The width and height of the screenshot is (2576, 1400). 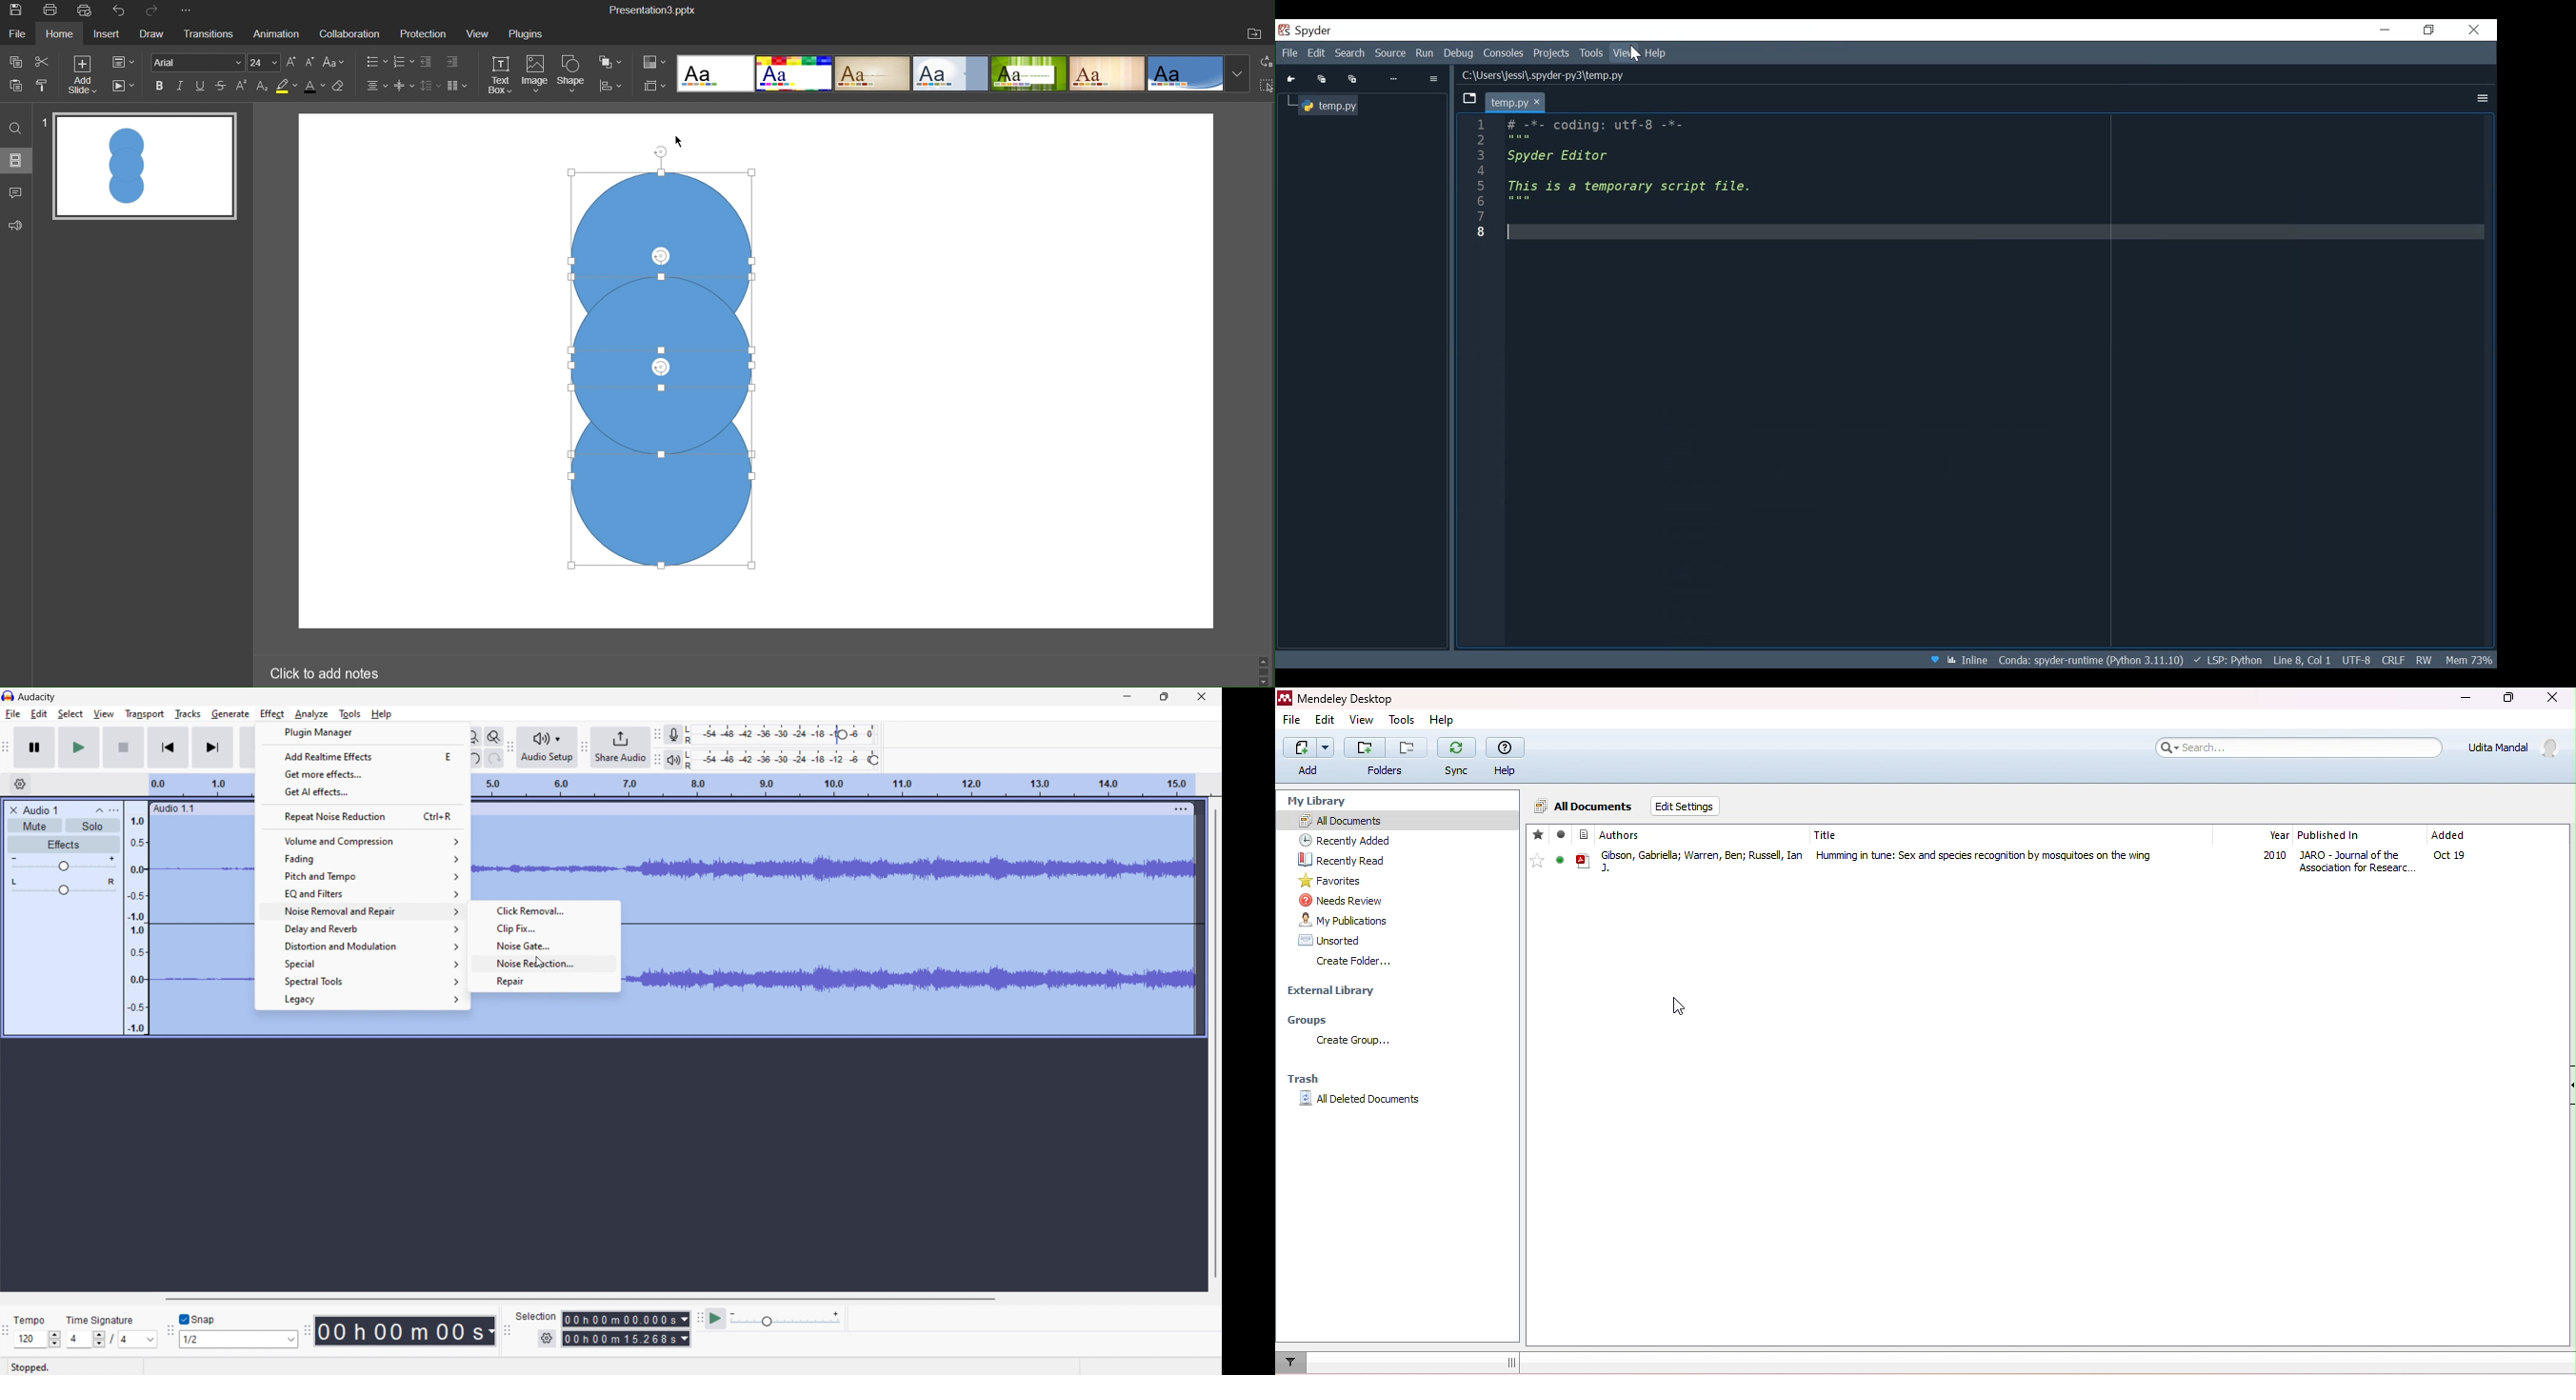 What do you see at coordinates (581, 1299) in the screenshot?
I see `horizontal scrollbar` at bounding box center [581, 1299].